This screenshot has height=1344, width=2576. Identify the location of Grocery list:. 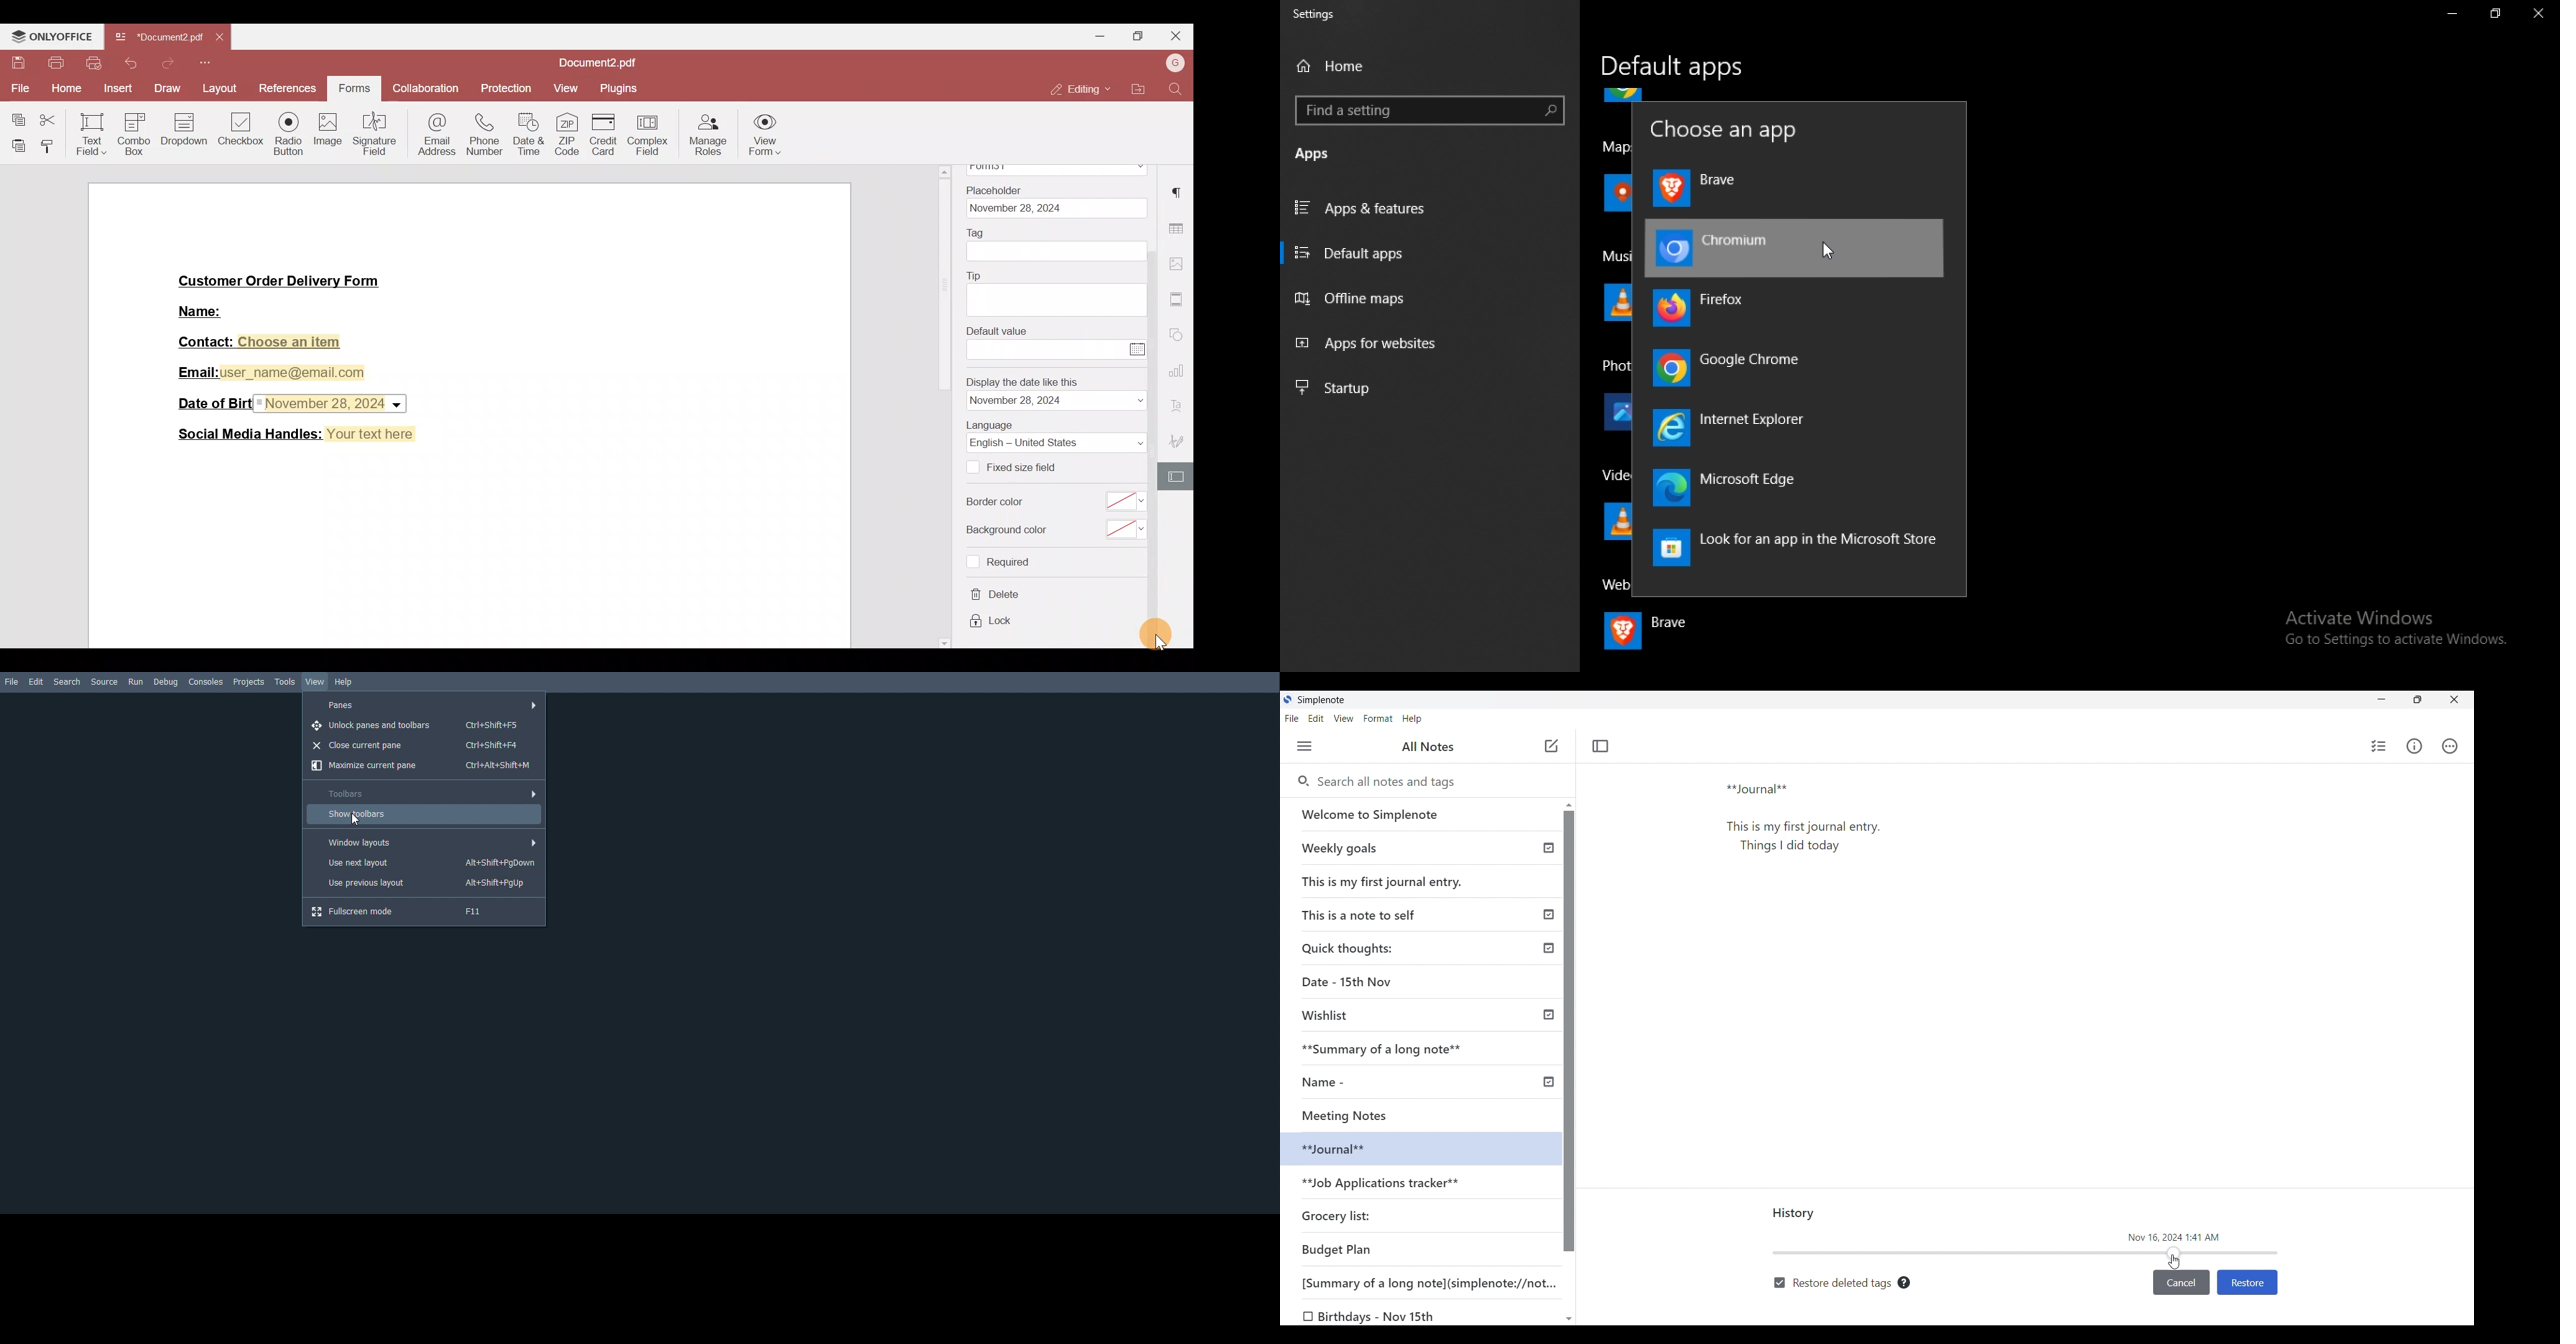
(1338, 1215).